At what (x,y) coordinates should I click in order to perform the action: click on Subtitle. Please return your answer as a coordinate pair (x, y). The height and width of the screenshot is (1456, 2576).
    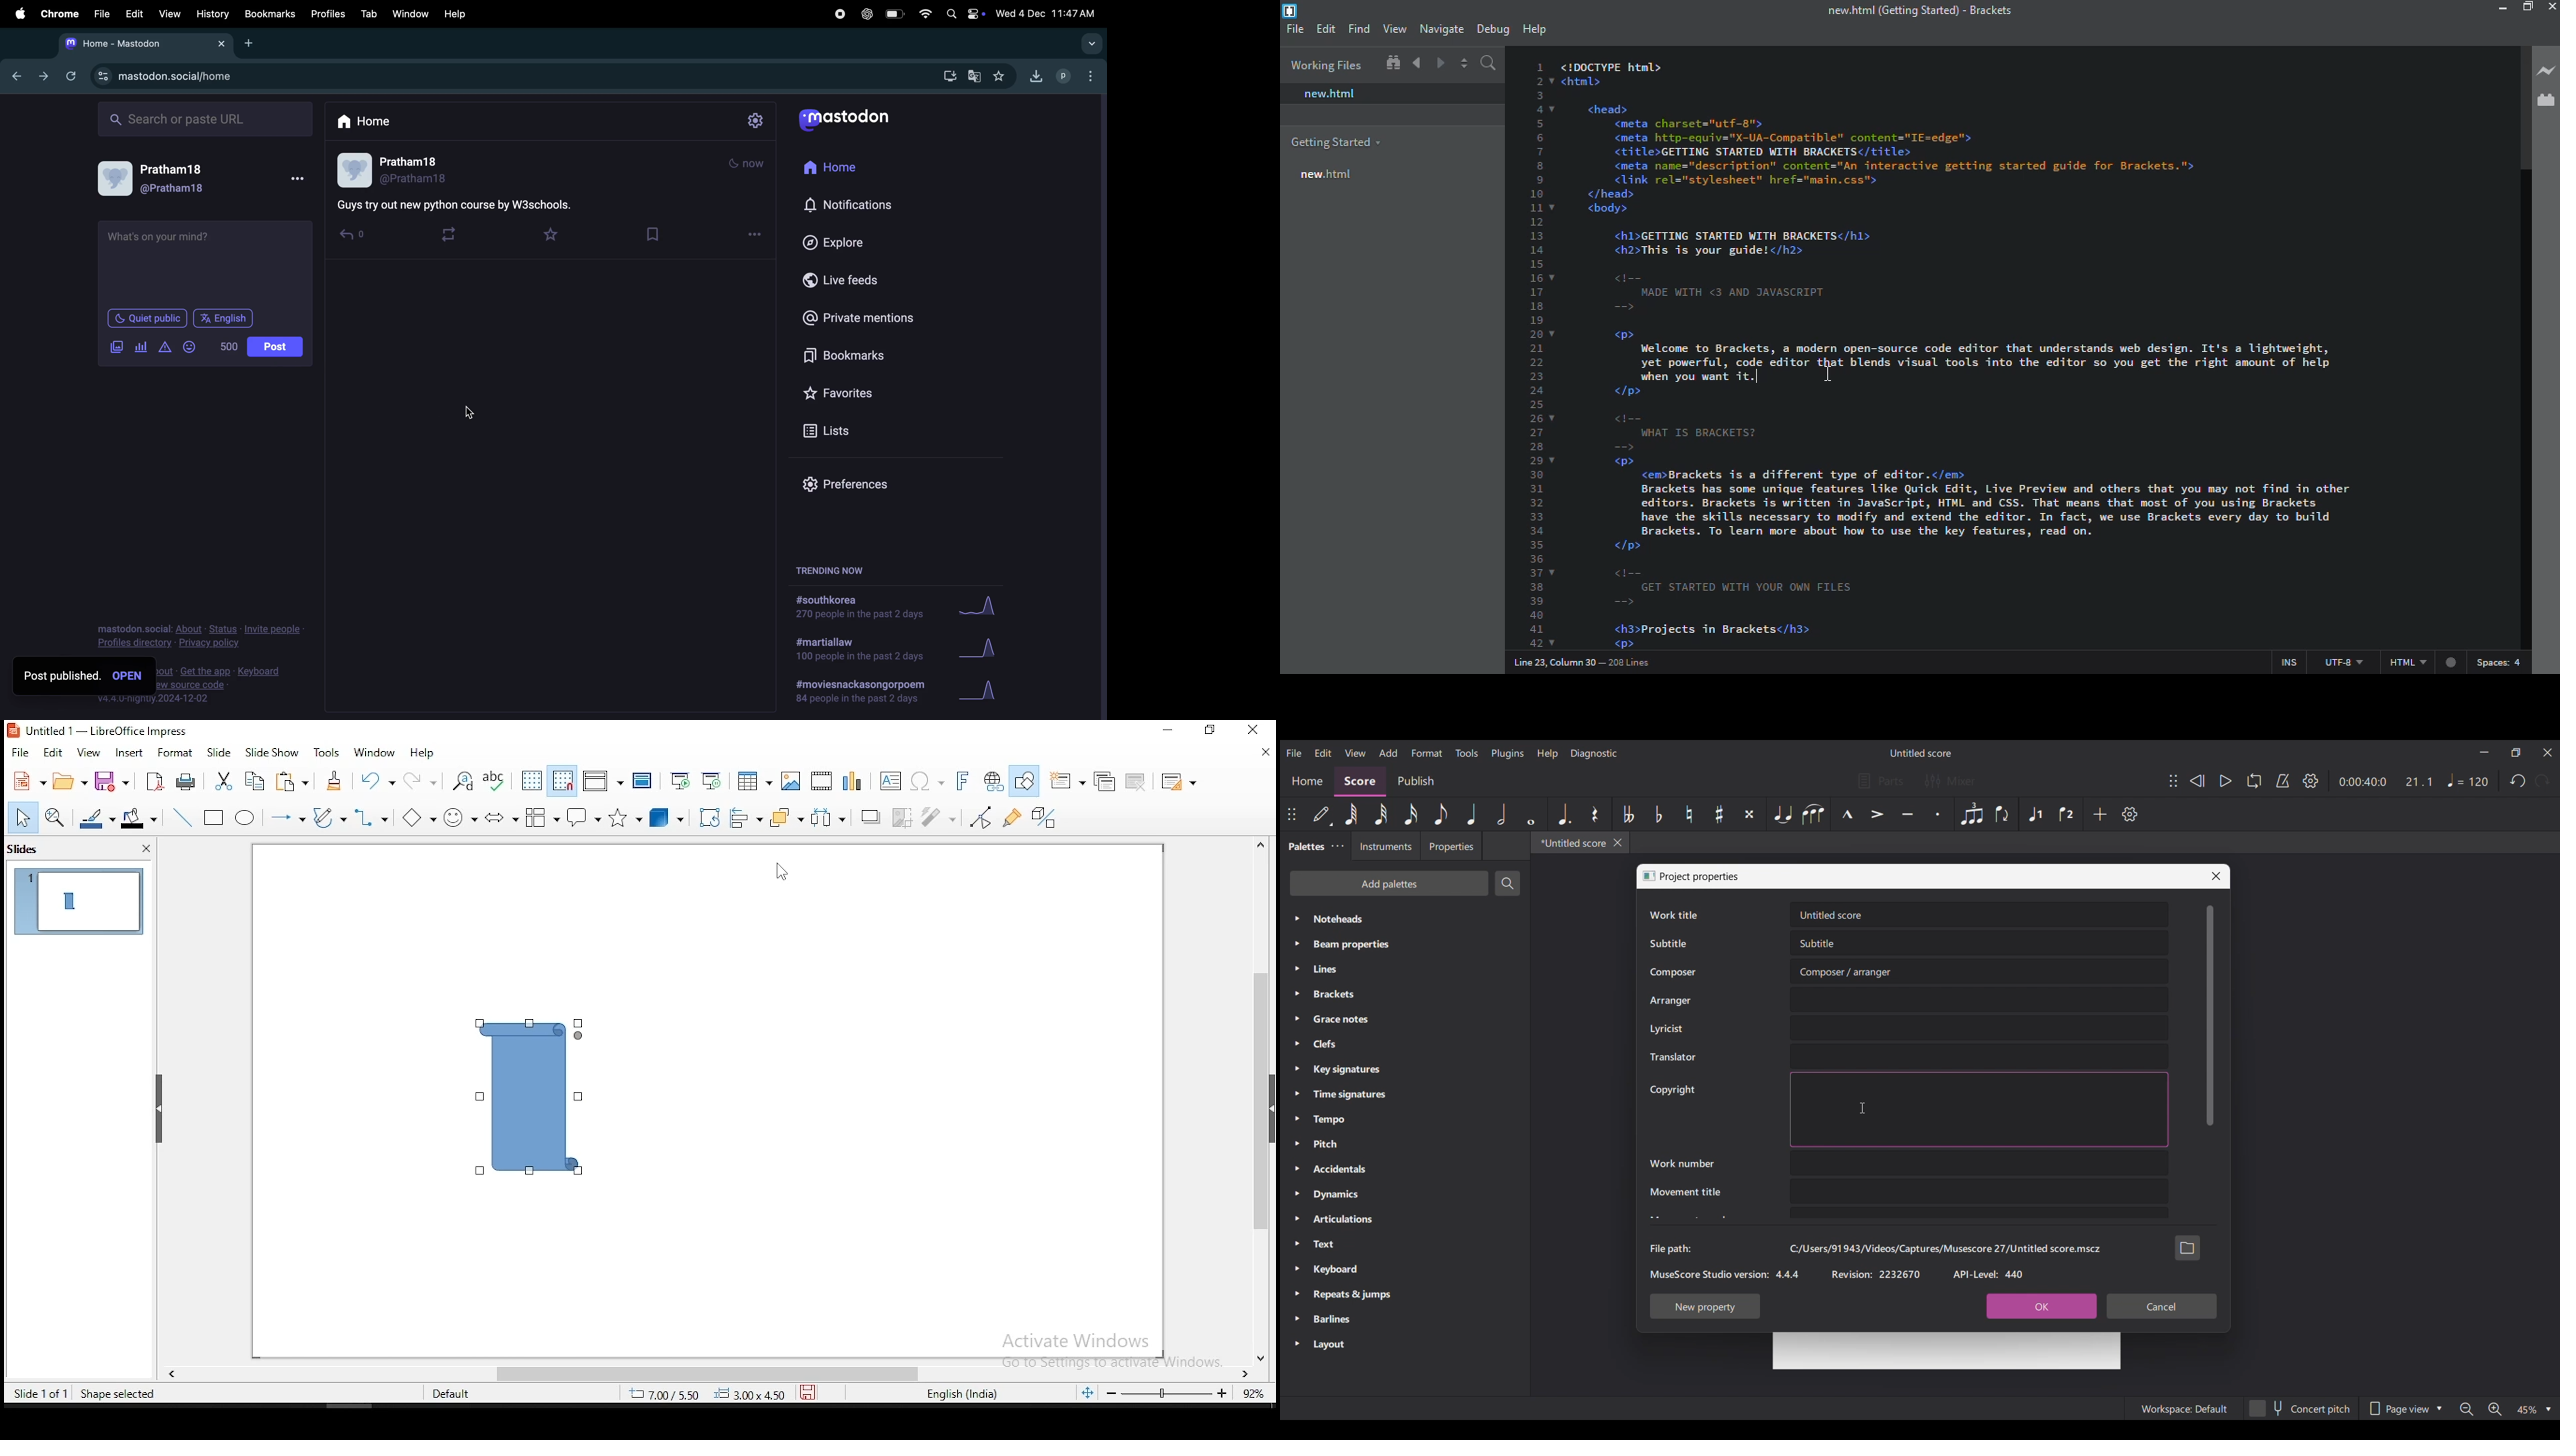
    Looking at the image, I should click on (1667, 943).